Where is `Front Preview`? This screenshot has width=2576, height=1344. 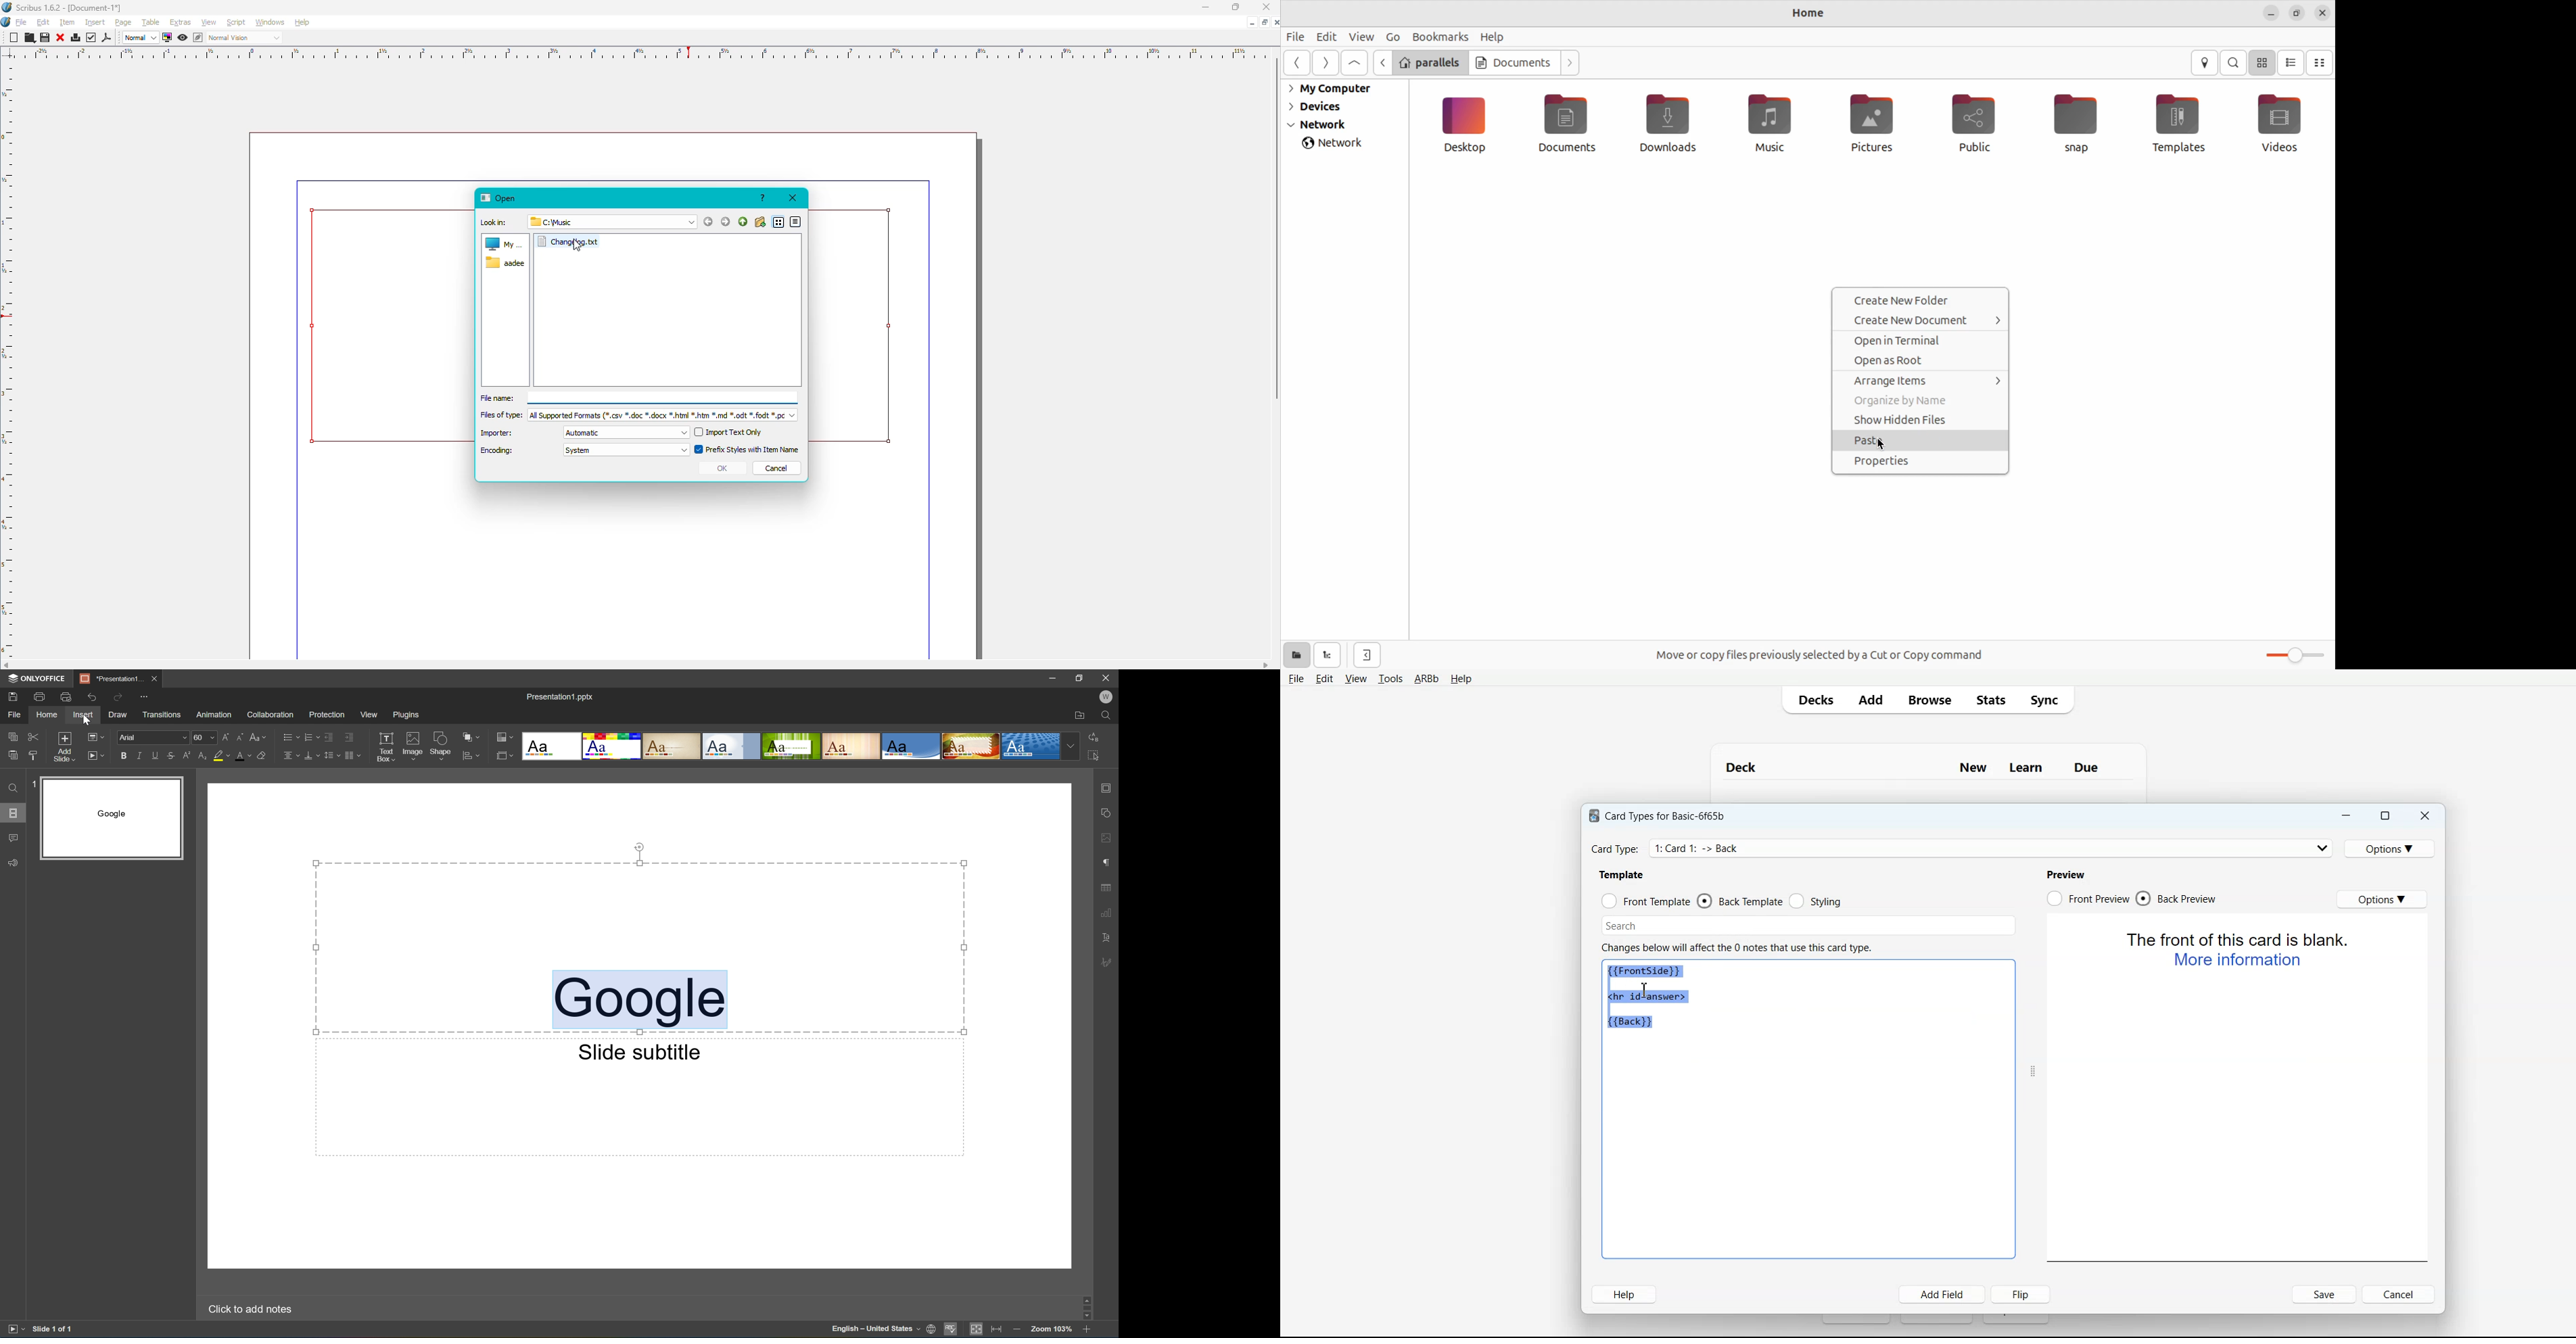
Front Preview is located at coordinates (2087, 898).